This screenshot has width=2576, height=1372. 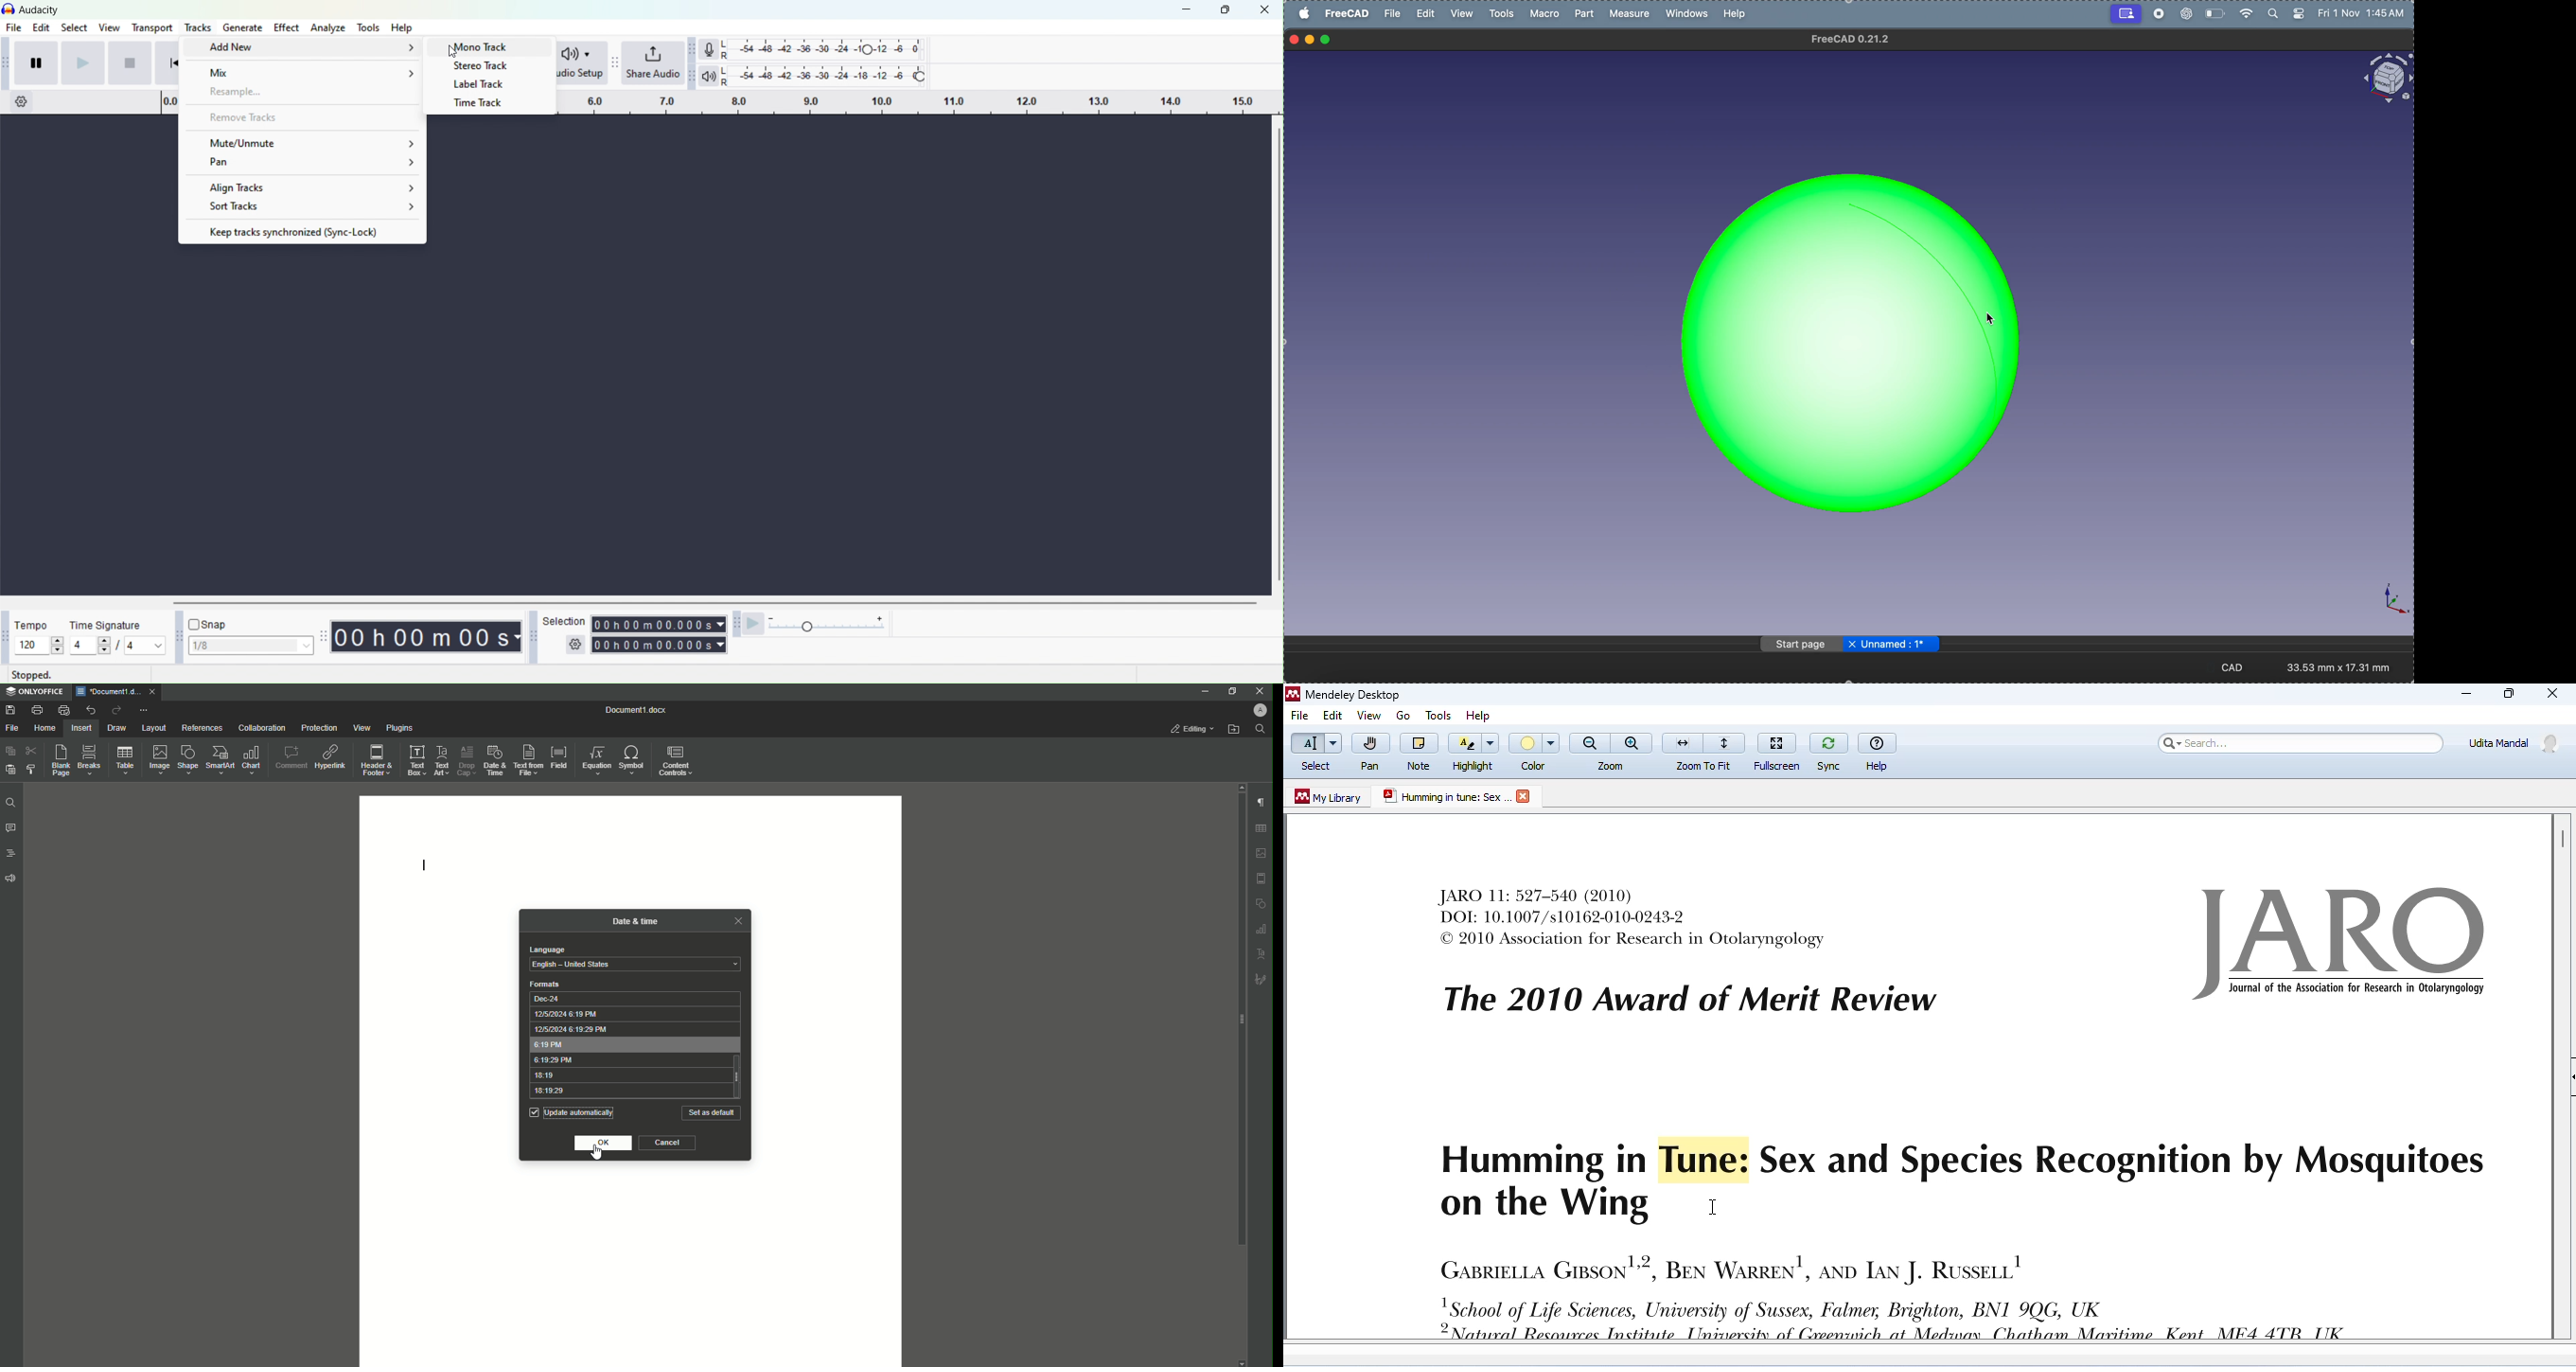 I want to click on select, so click(x=1314, y=753).